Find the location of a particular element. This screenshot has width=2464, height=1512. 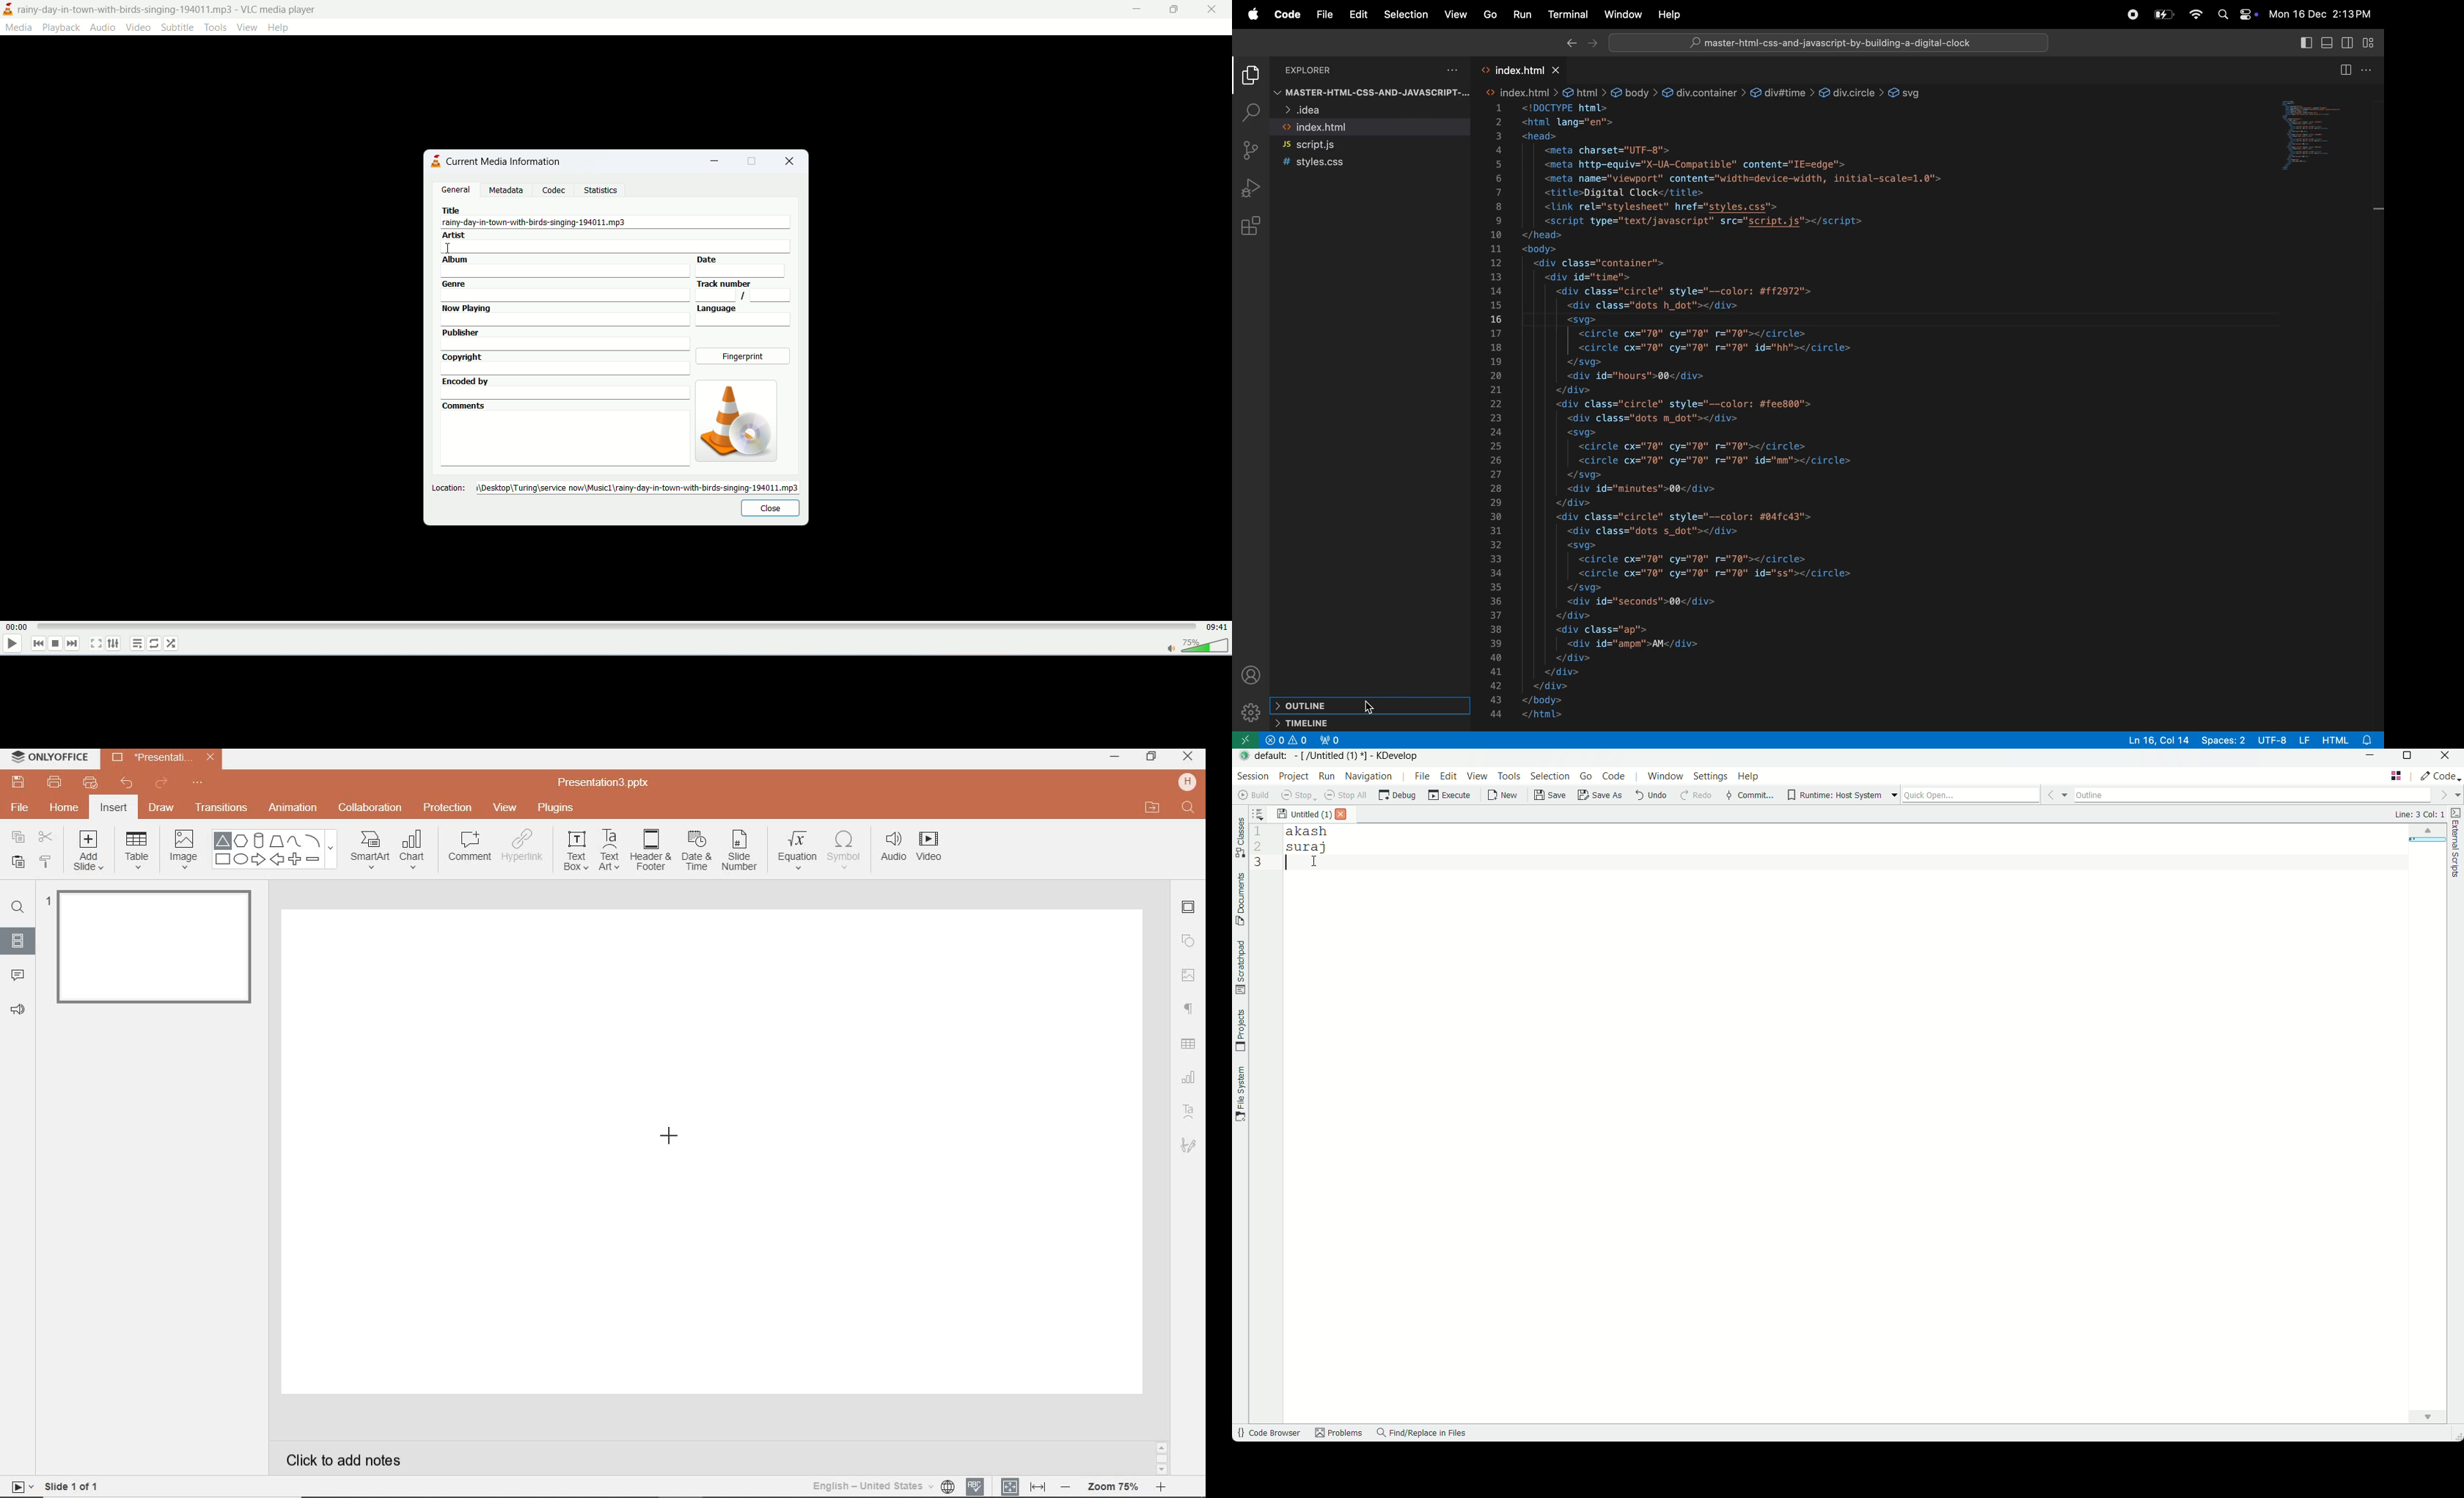

FIND is located at coordinates (17, 909).